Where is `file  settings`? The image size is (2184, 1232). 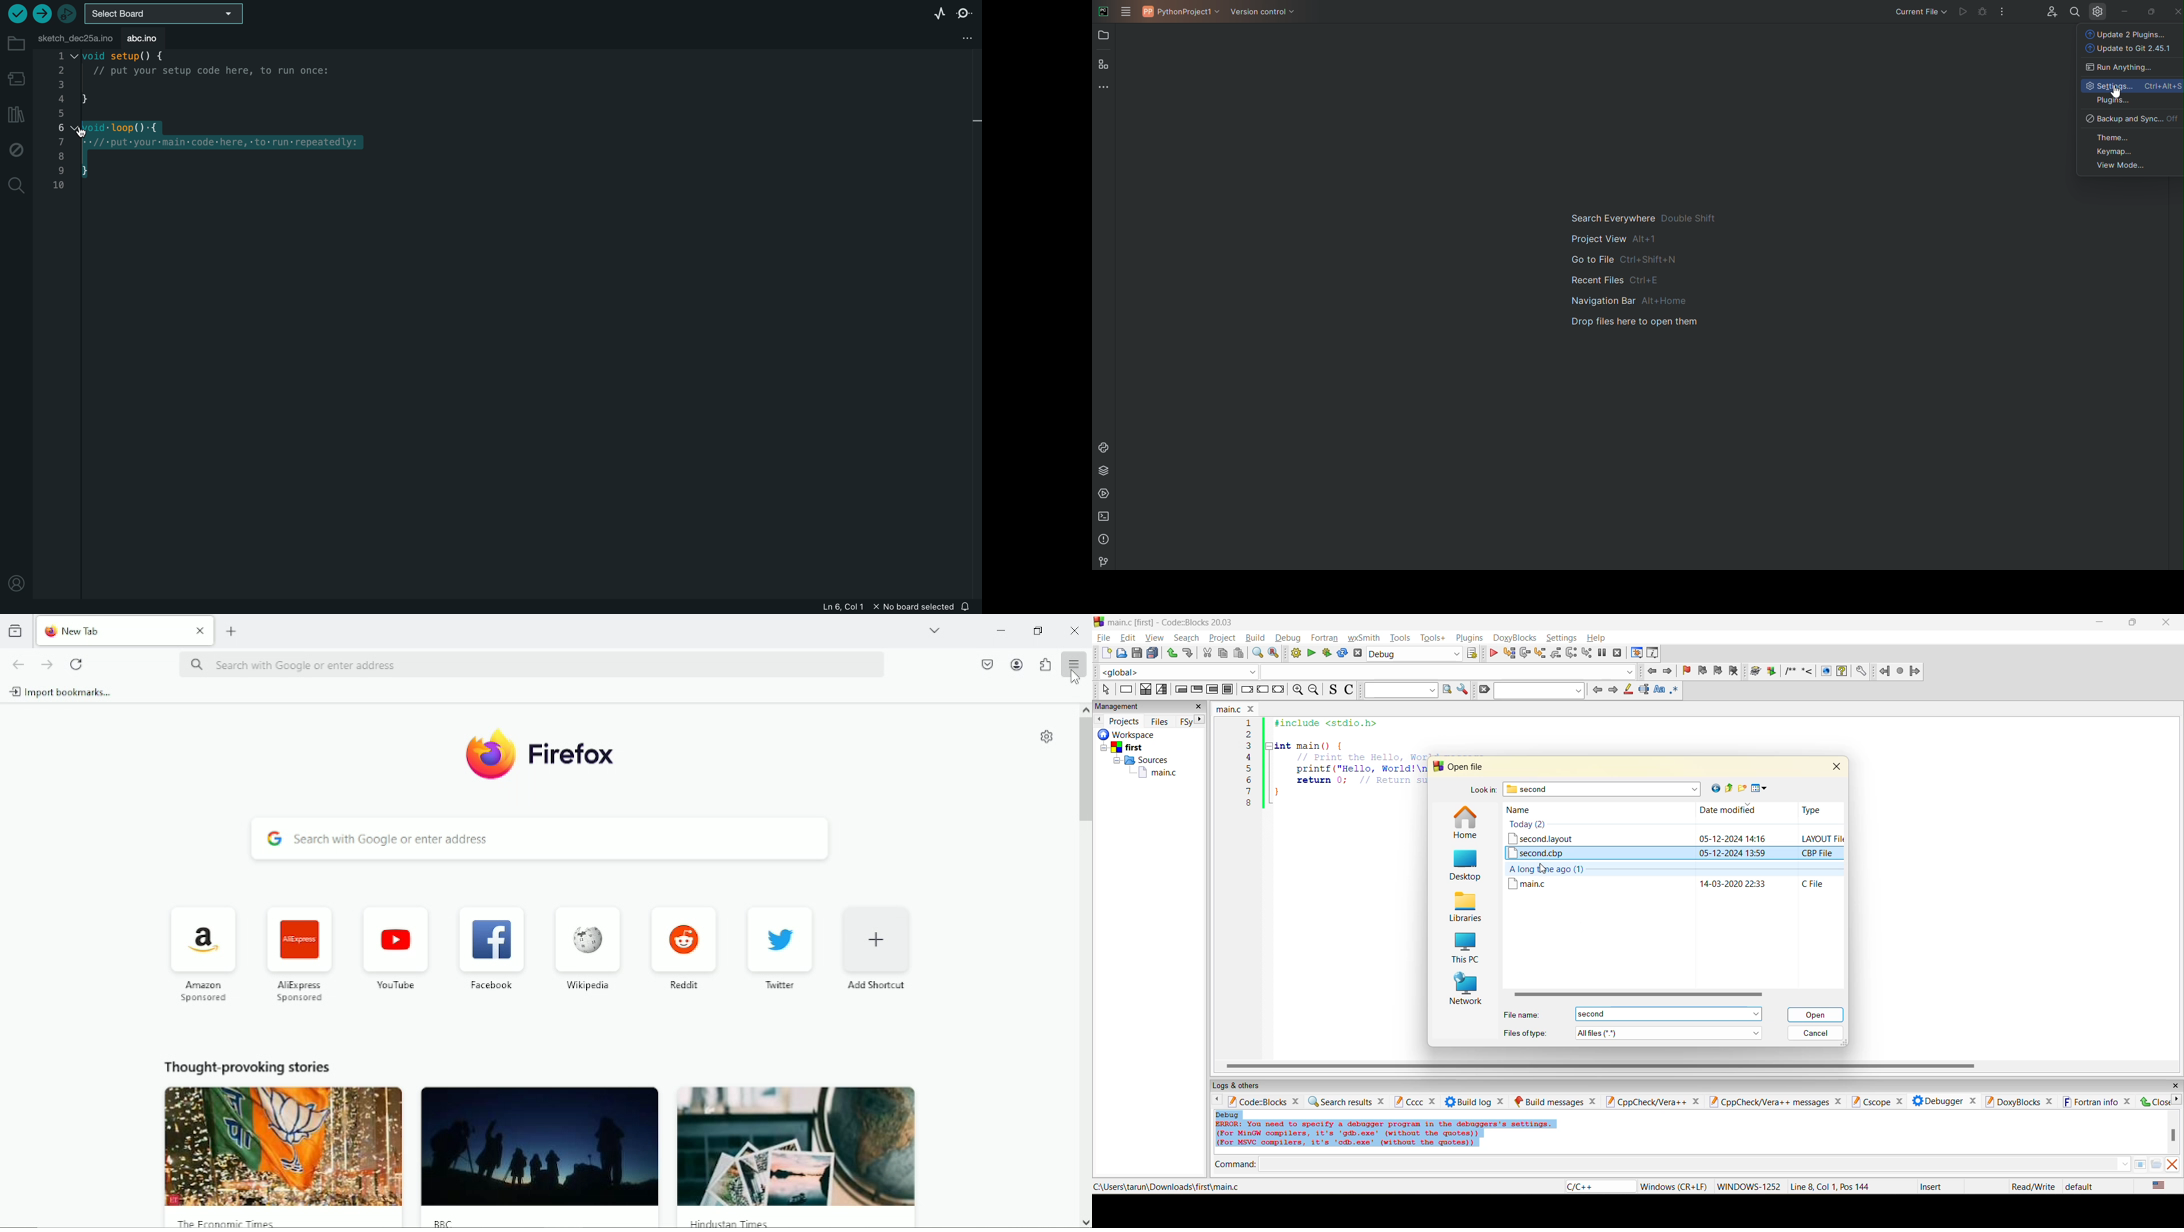
file  settings is located at coordinates (960, 38).